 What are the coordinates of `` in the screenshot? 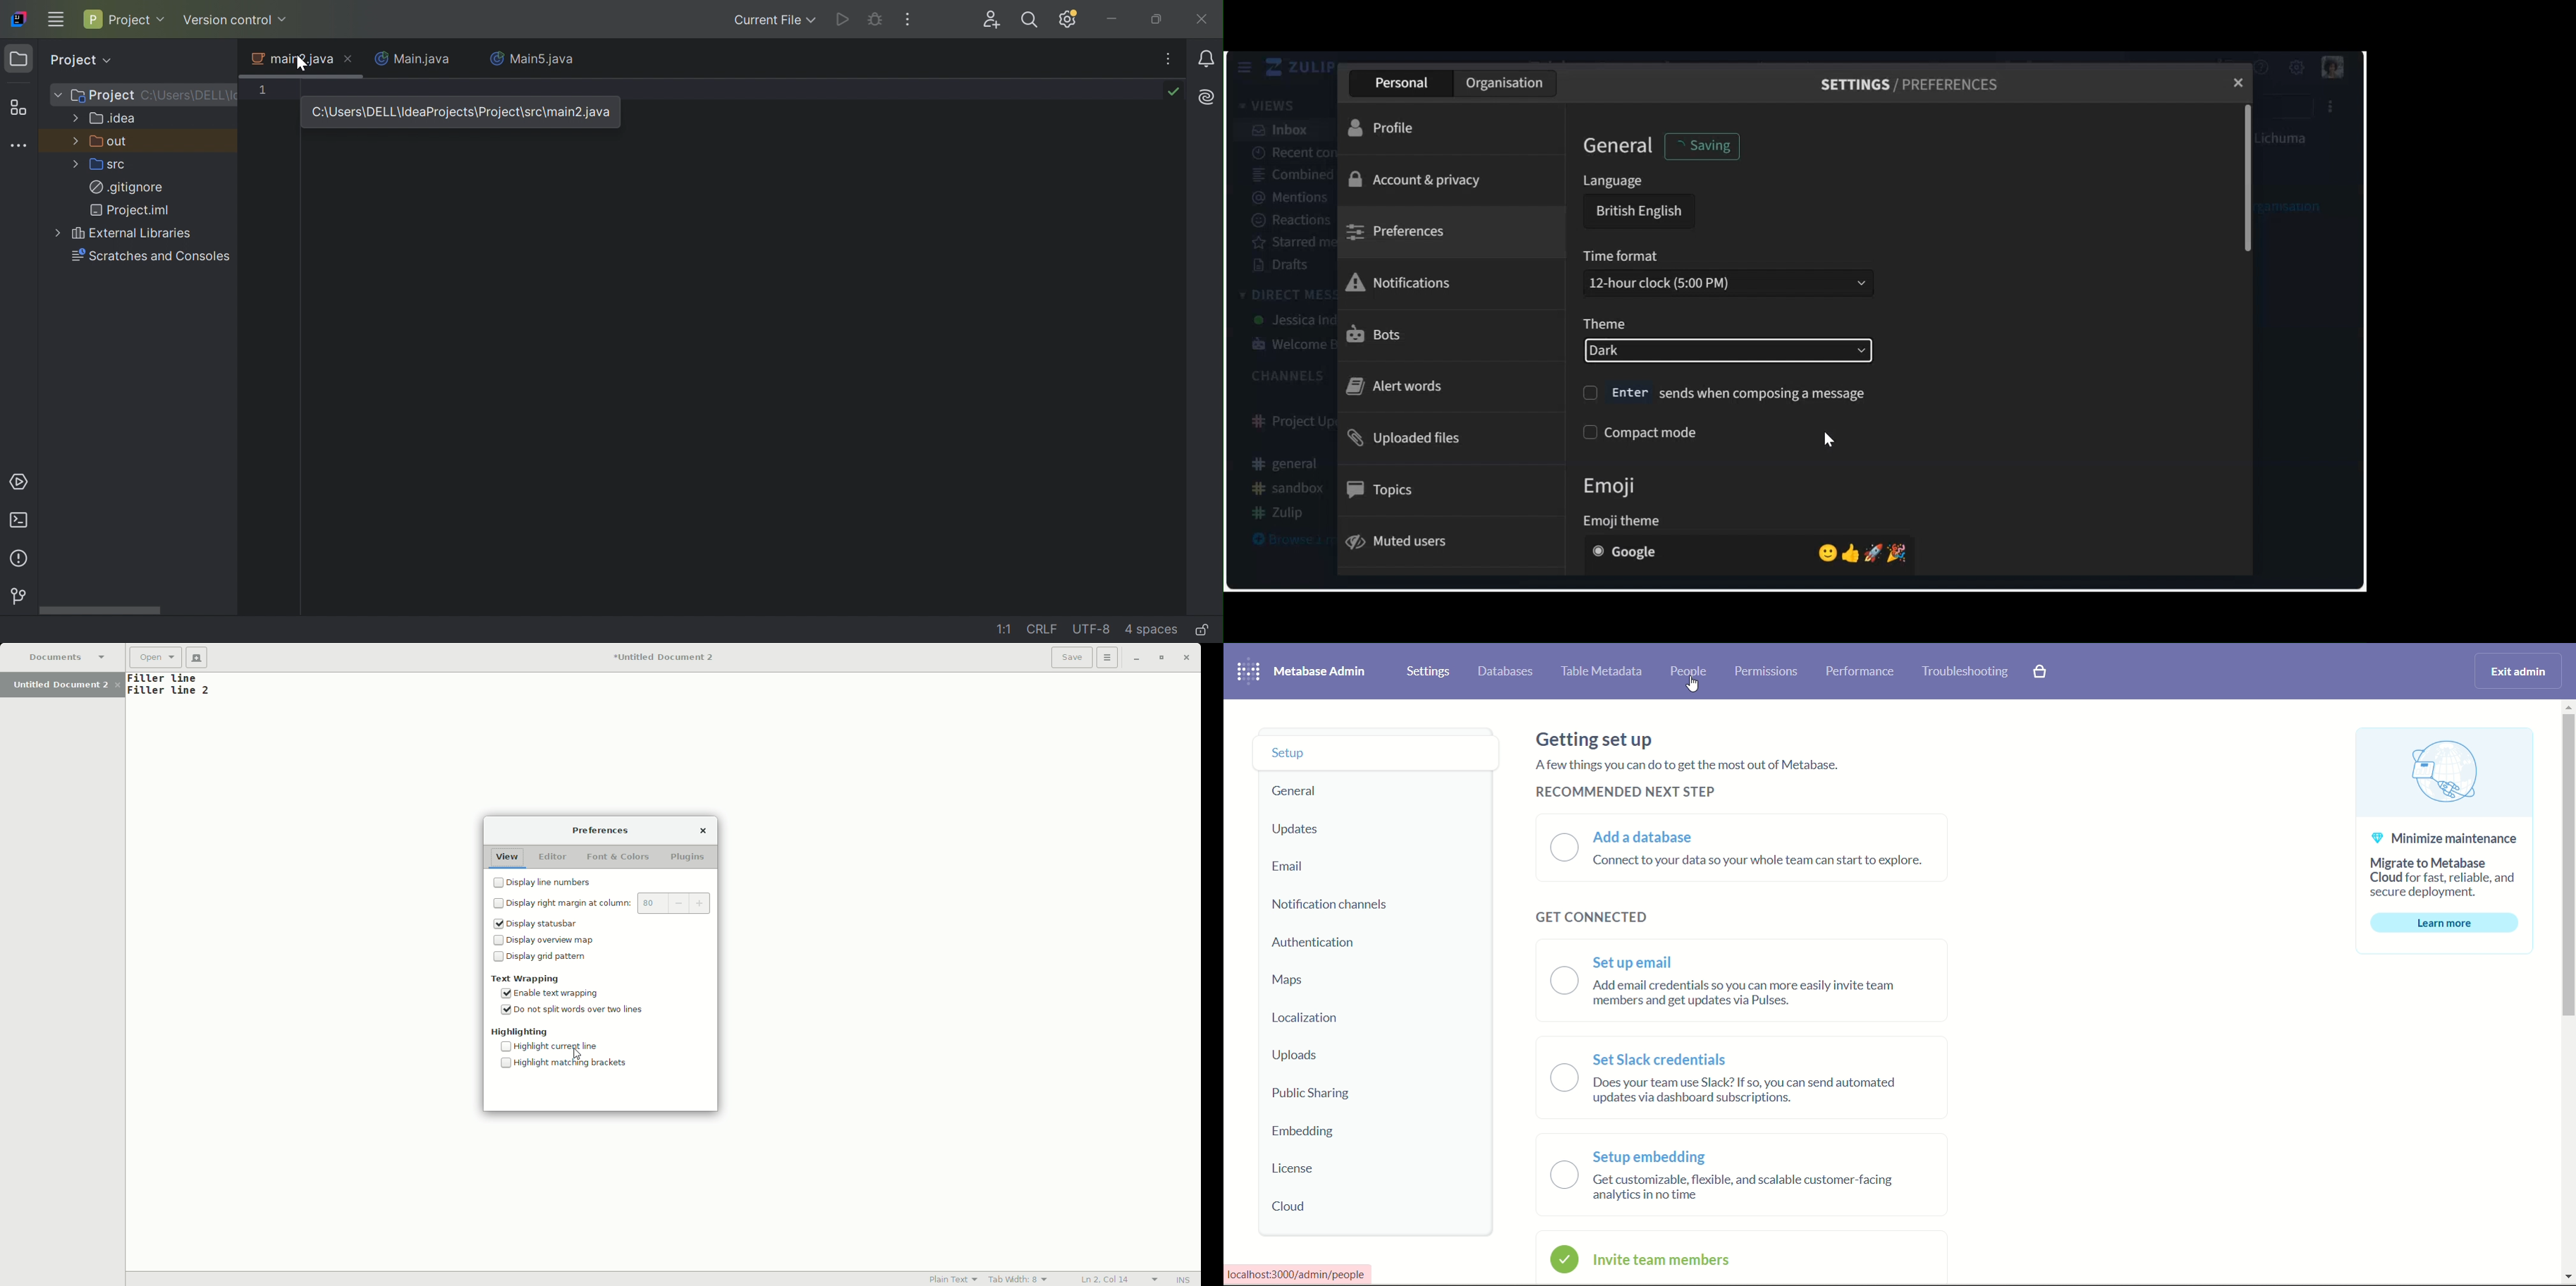 It's located at (1725, 392).